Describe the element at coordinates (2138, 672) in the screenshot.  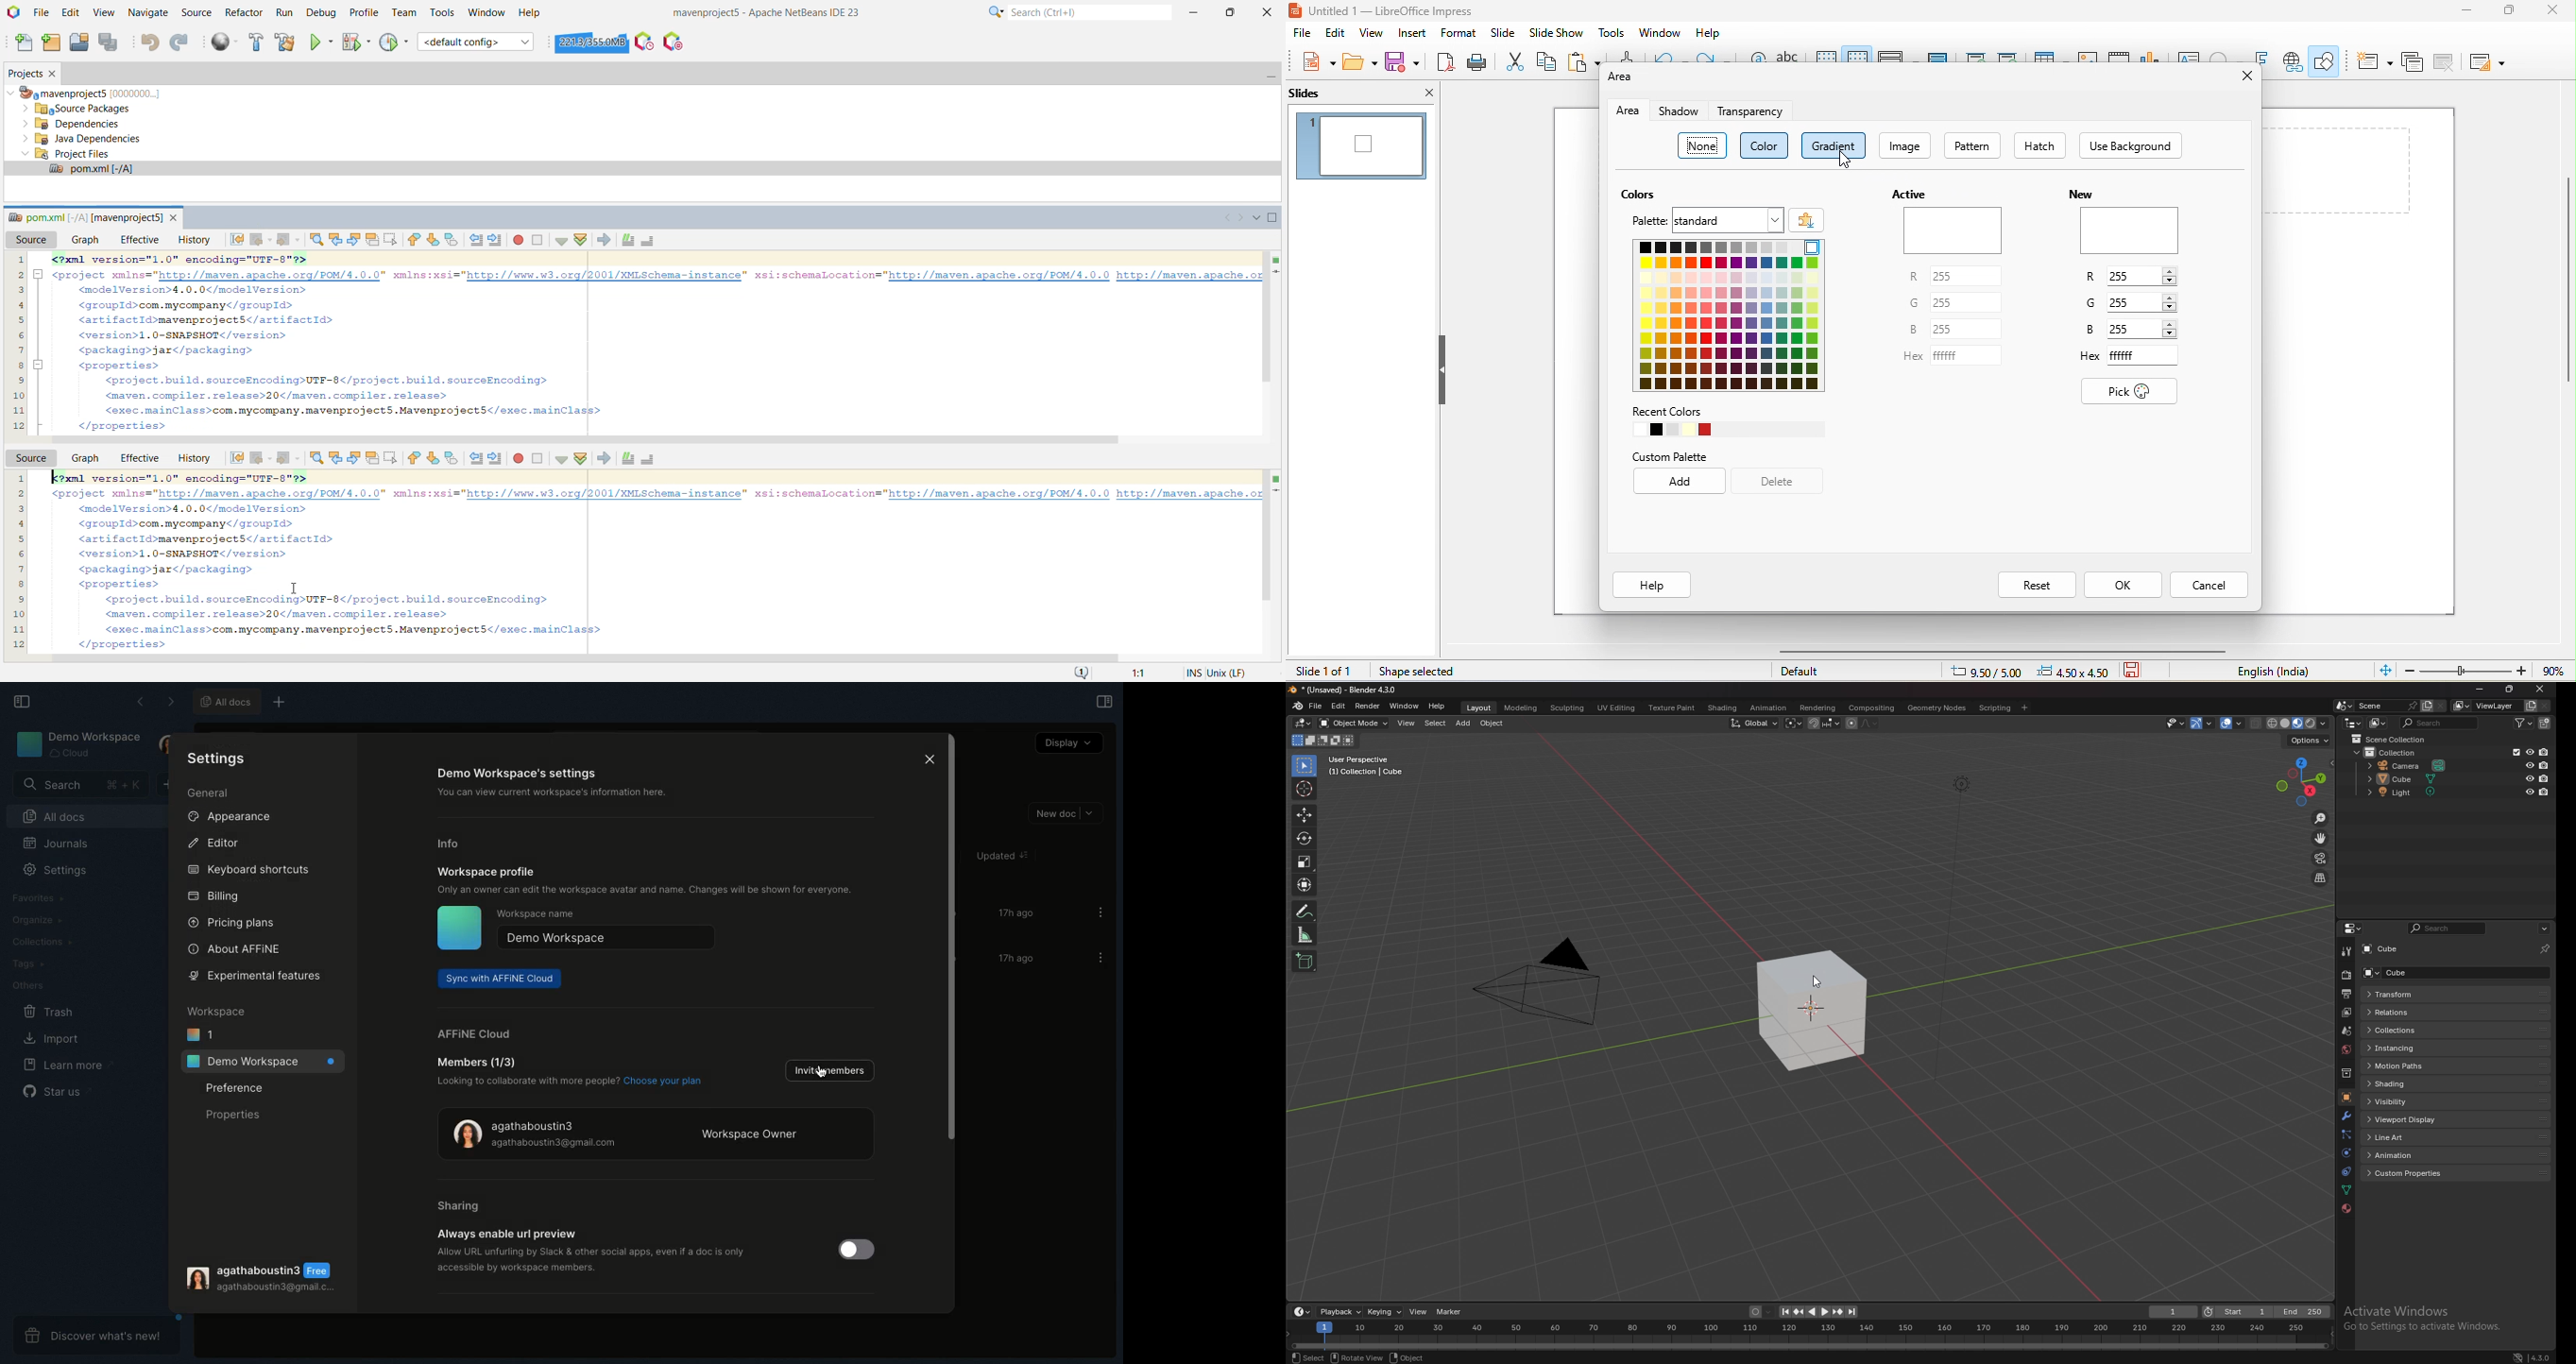
I see `save` at that location.